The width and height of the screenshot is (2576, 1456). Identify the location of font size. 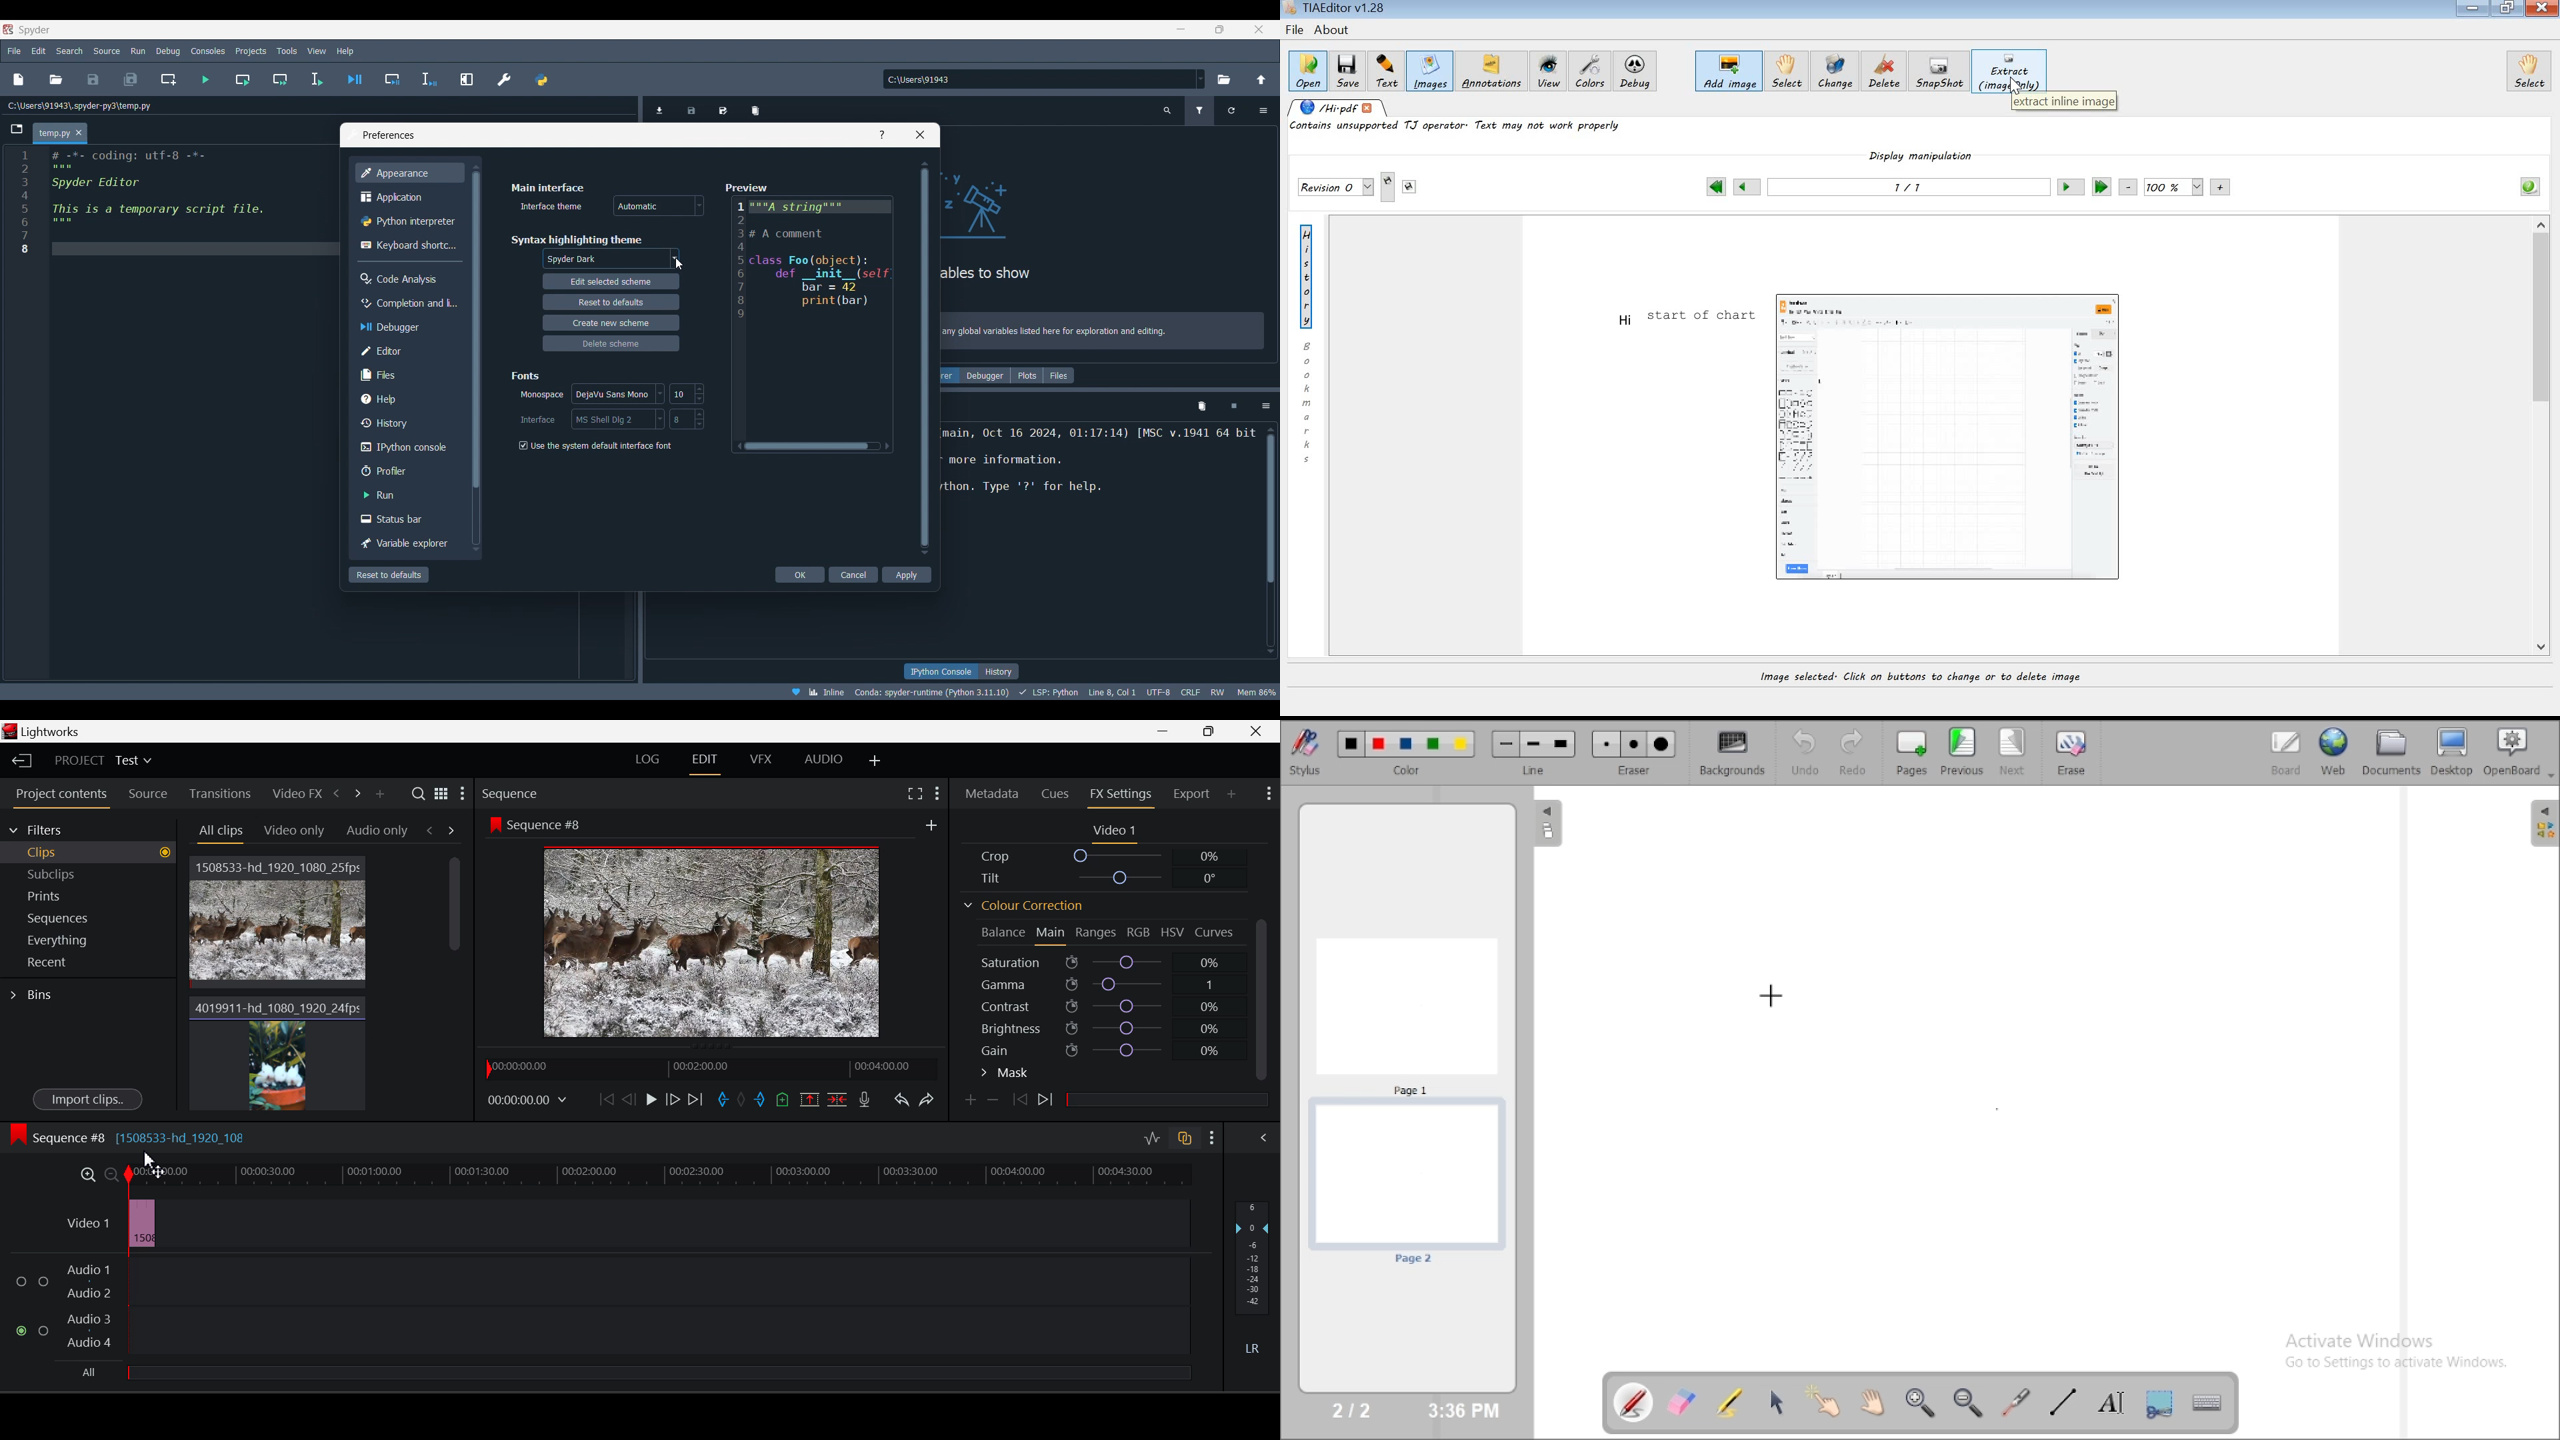
(687, 419).